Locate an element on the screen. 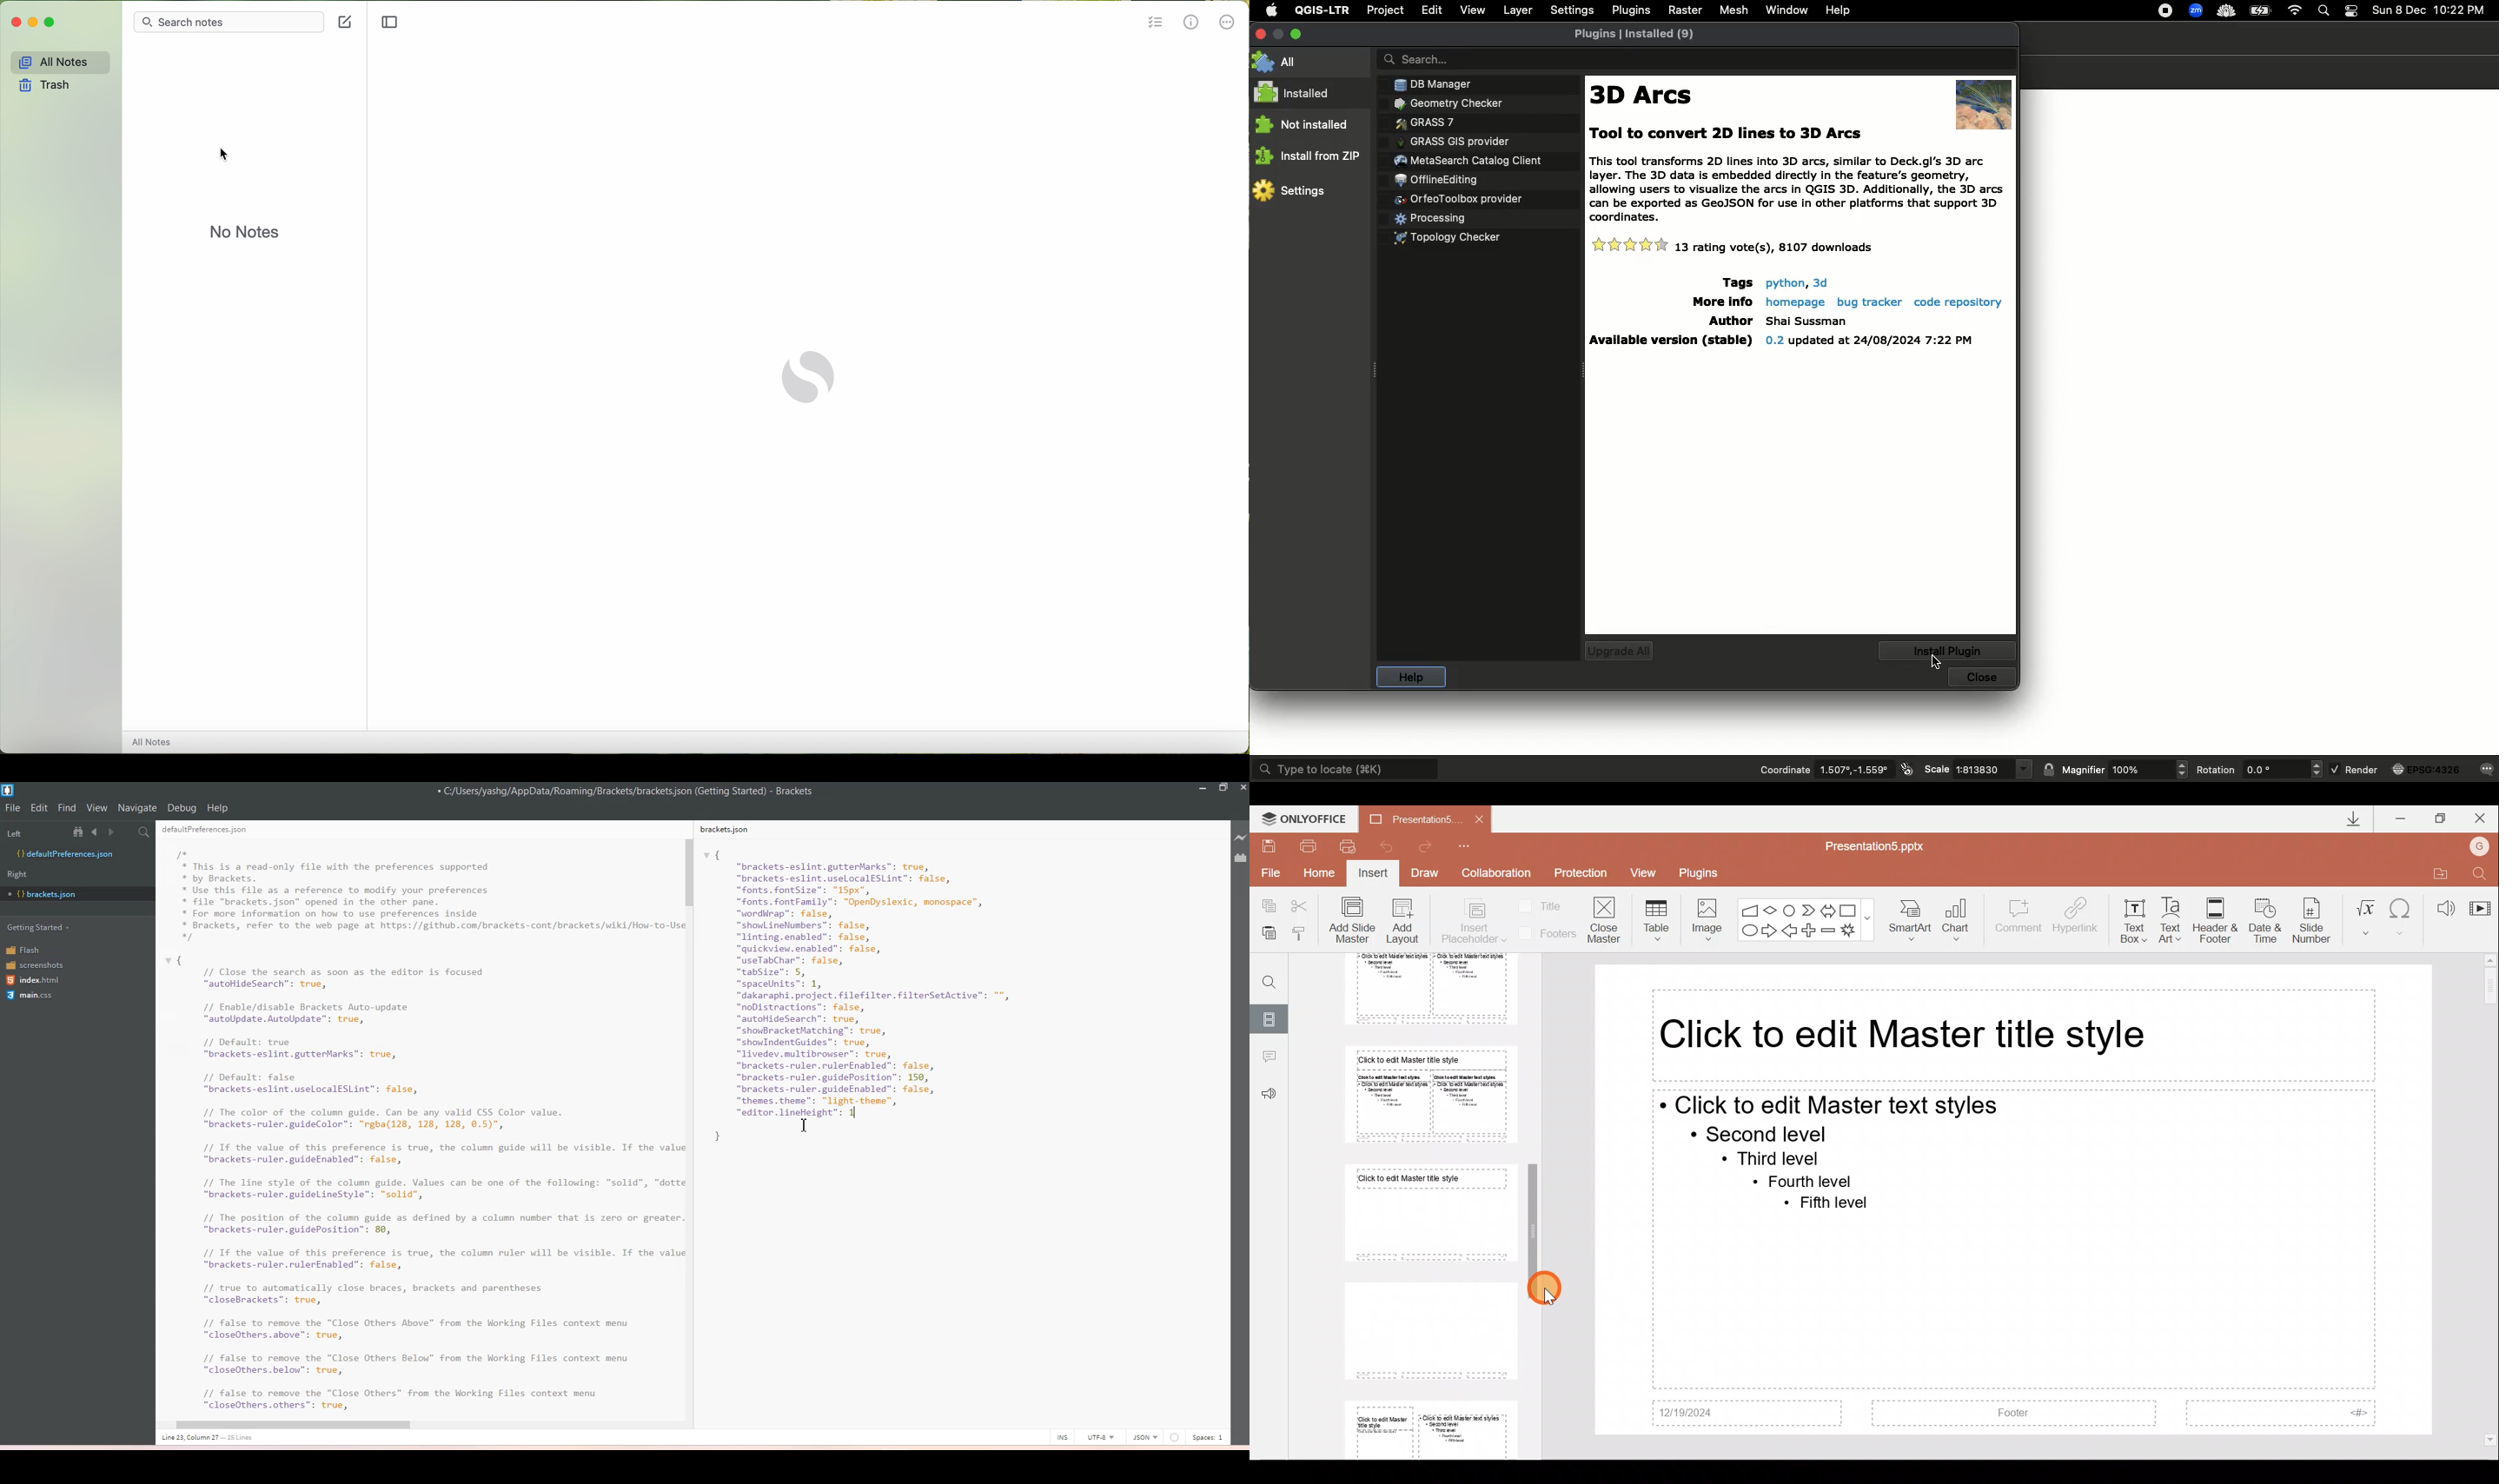  Default Preferences.json is located at coordinates (64, 854).